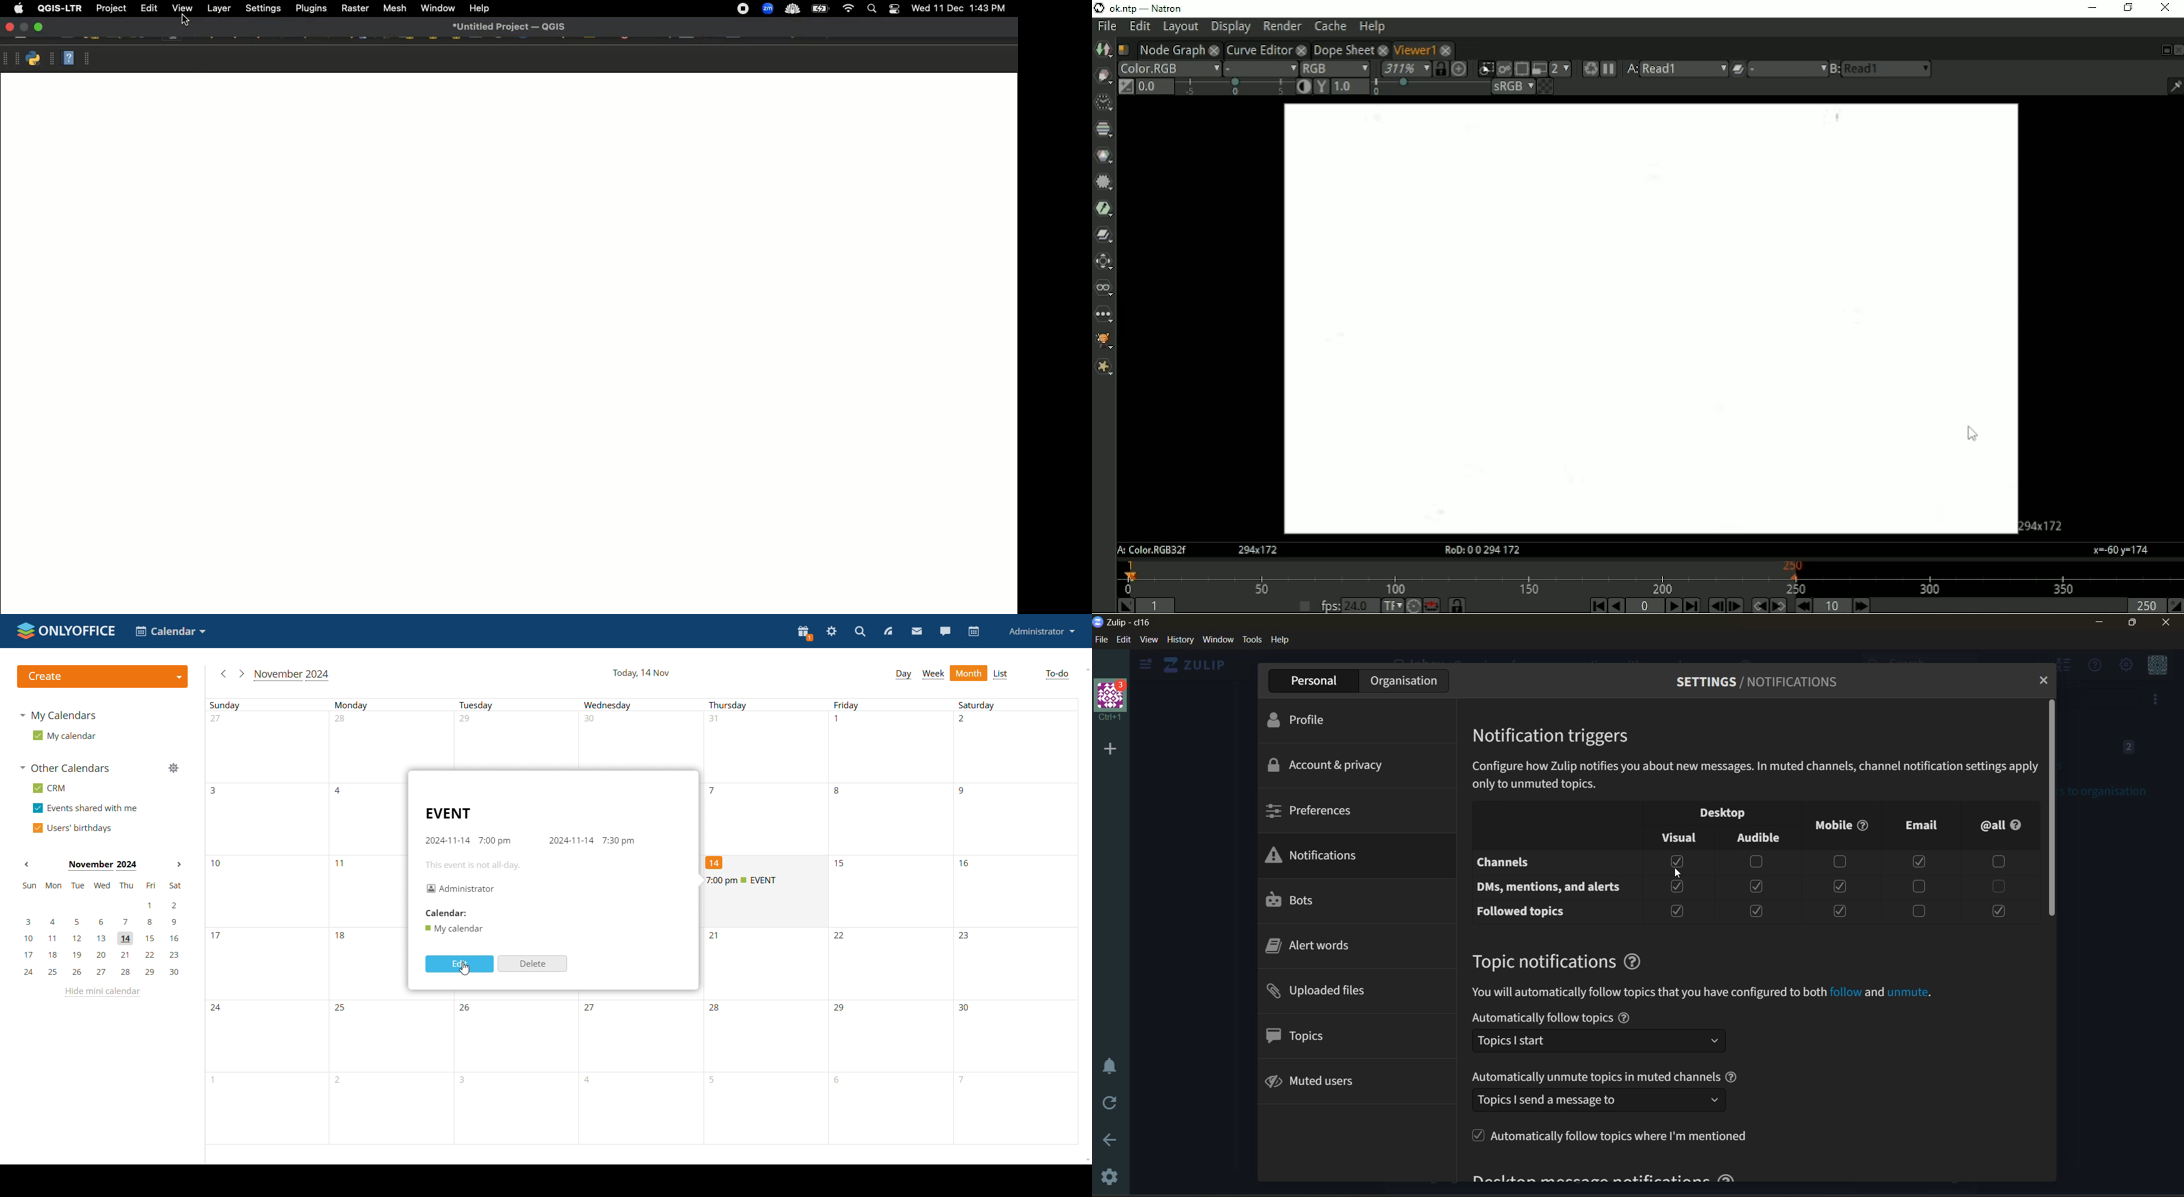 This screenshot has width=2184, height=1204. What do you see at coordinates (1909, 993) in the screenshot?
I see `unmute` at bounding box center [1909, 993].